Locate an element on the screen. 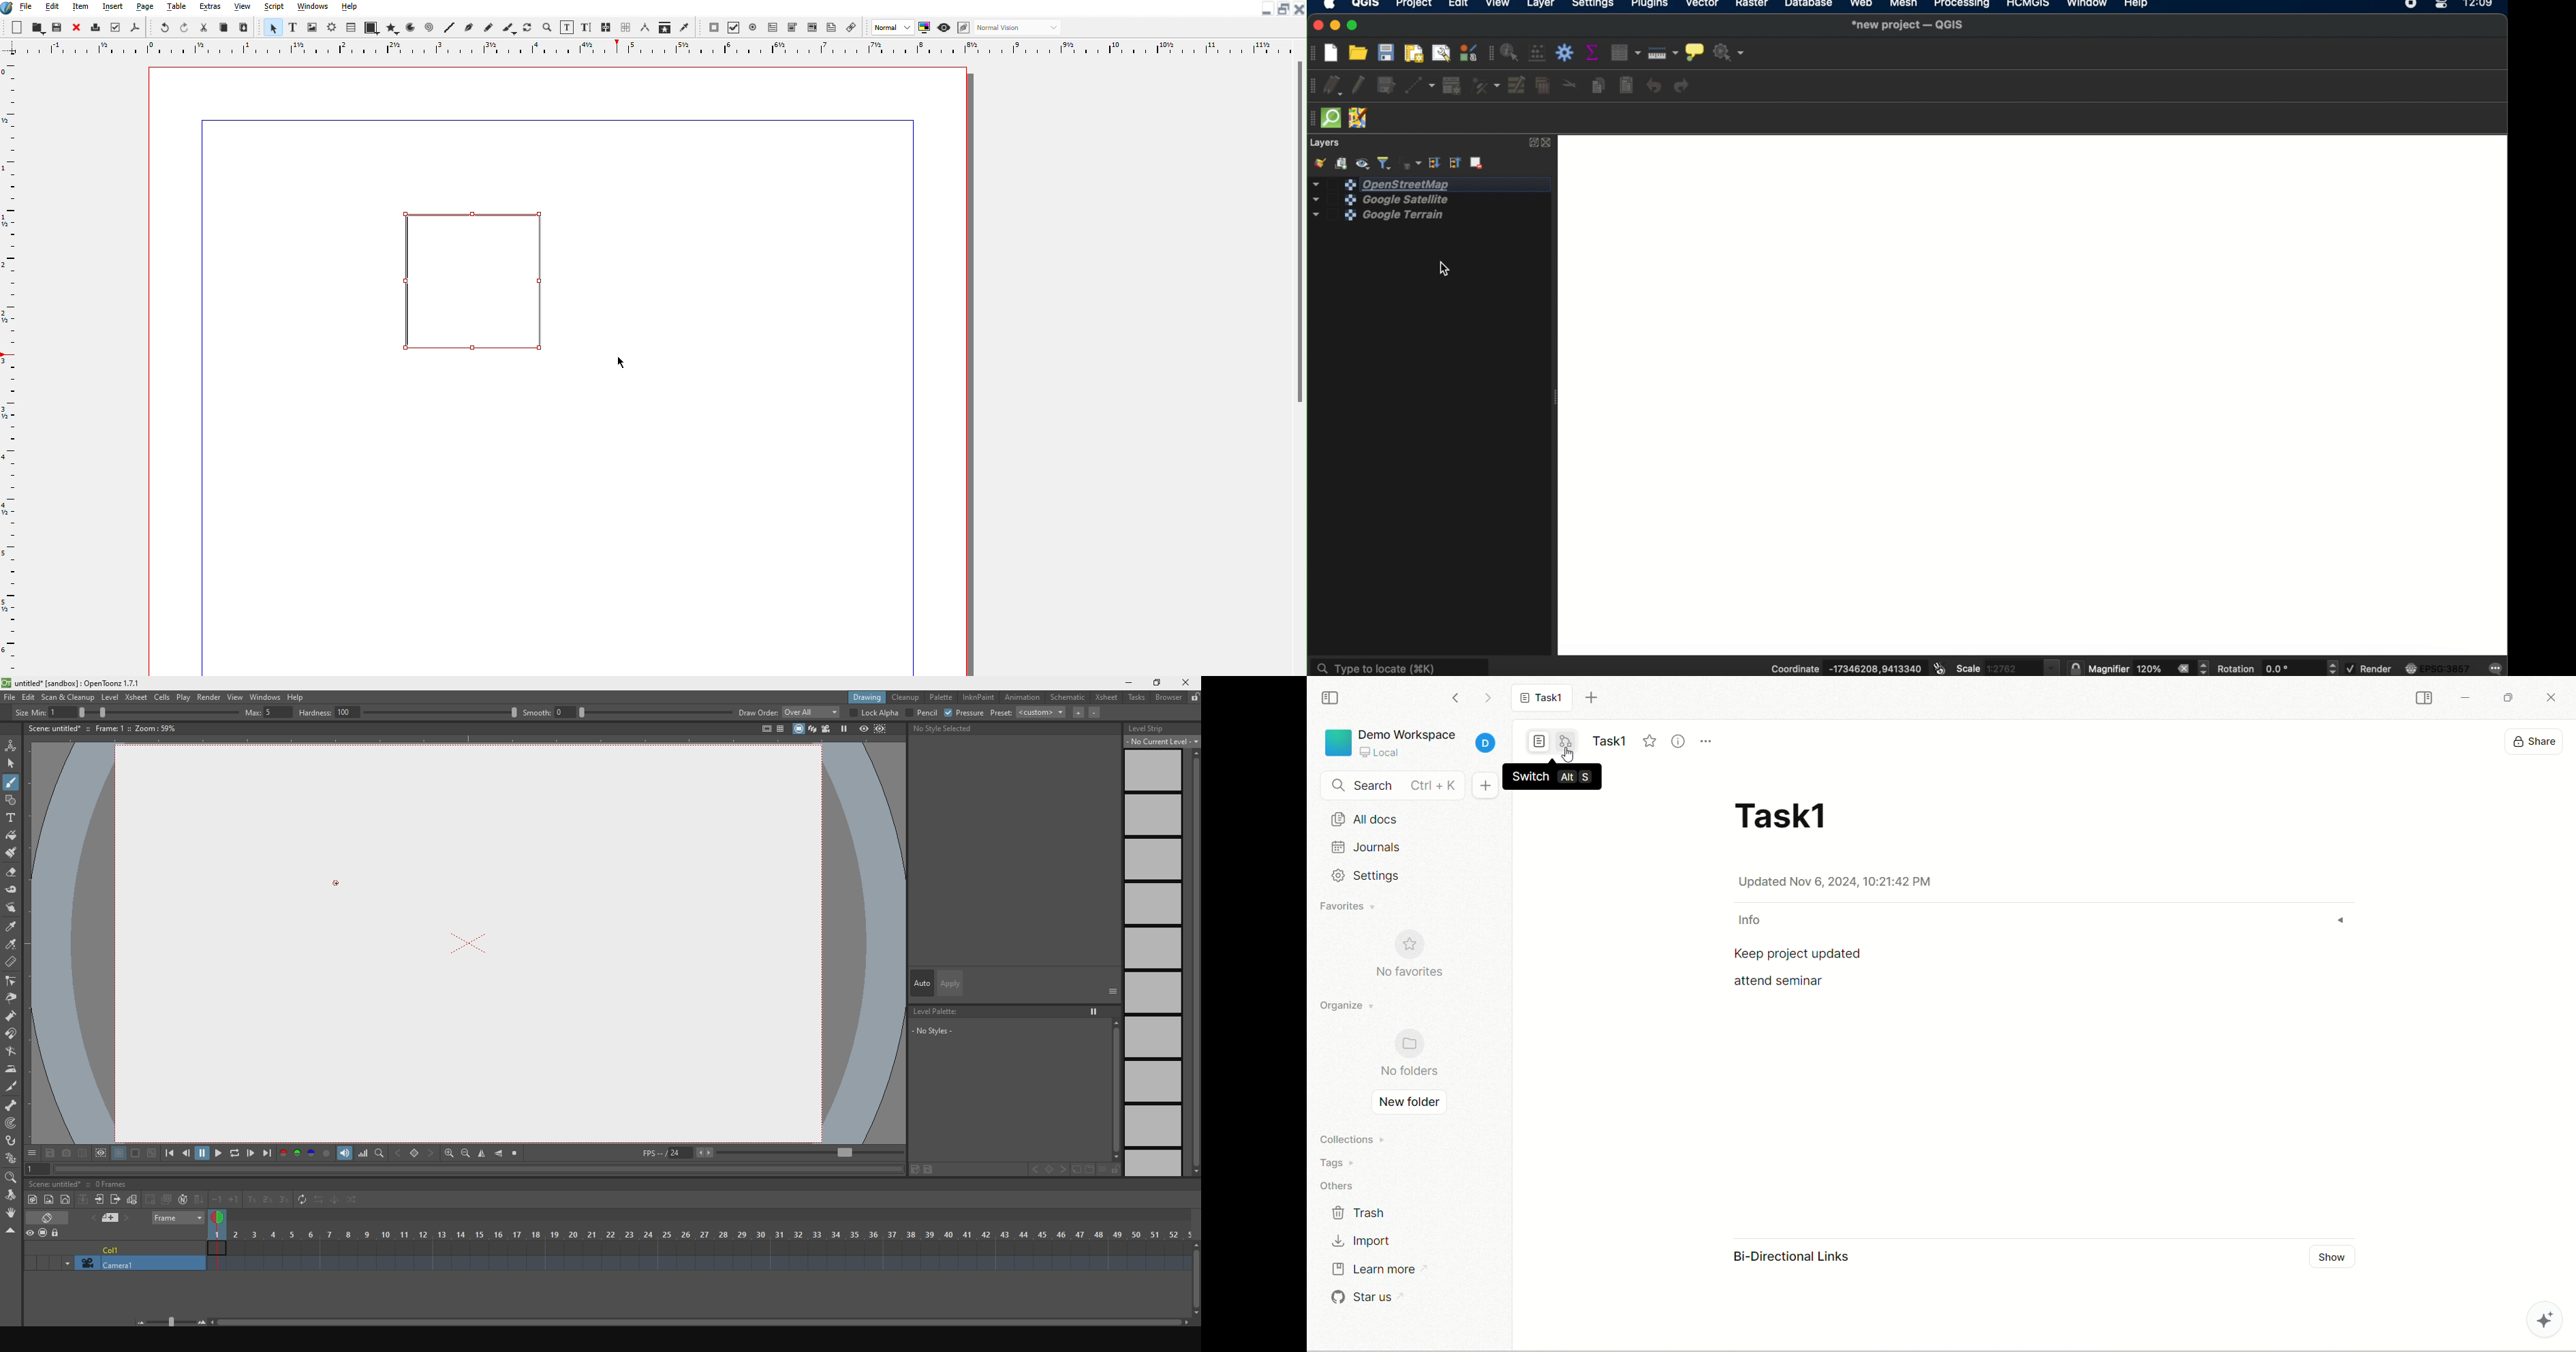  File is located at coordinates (27, 8).